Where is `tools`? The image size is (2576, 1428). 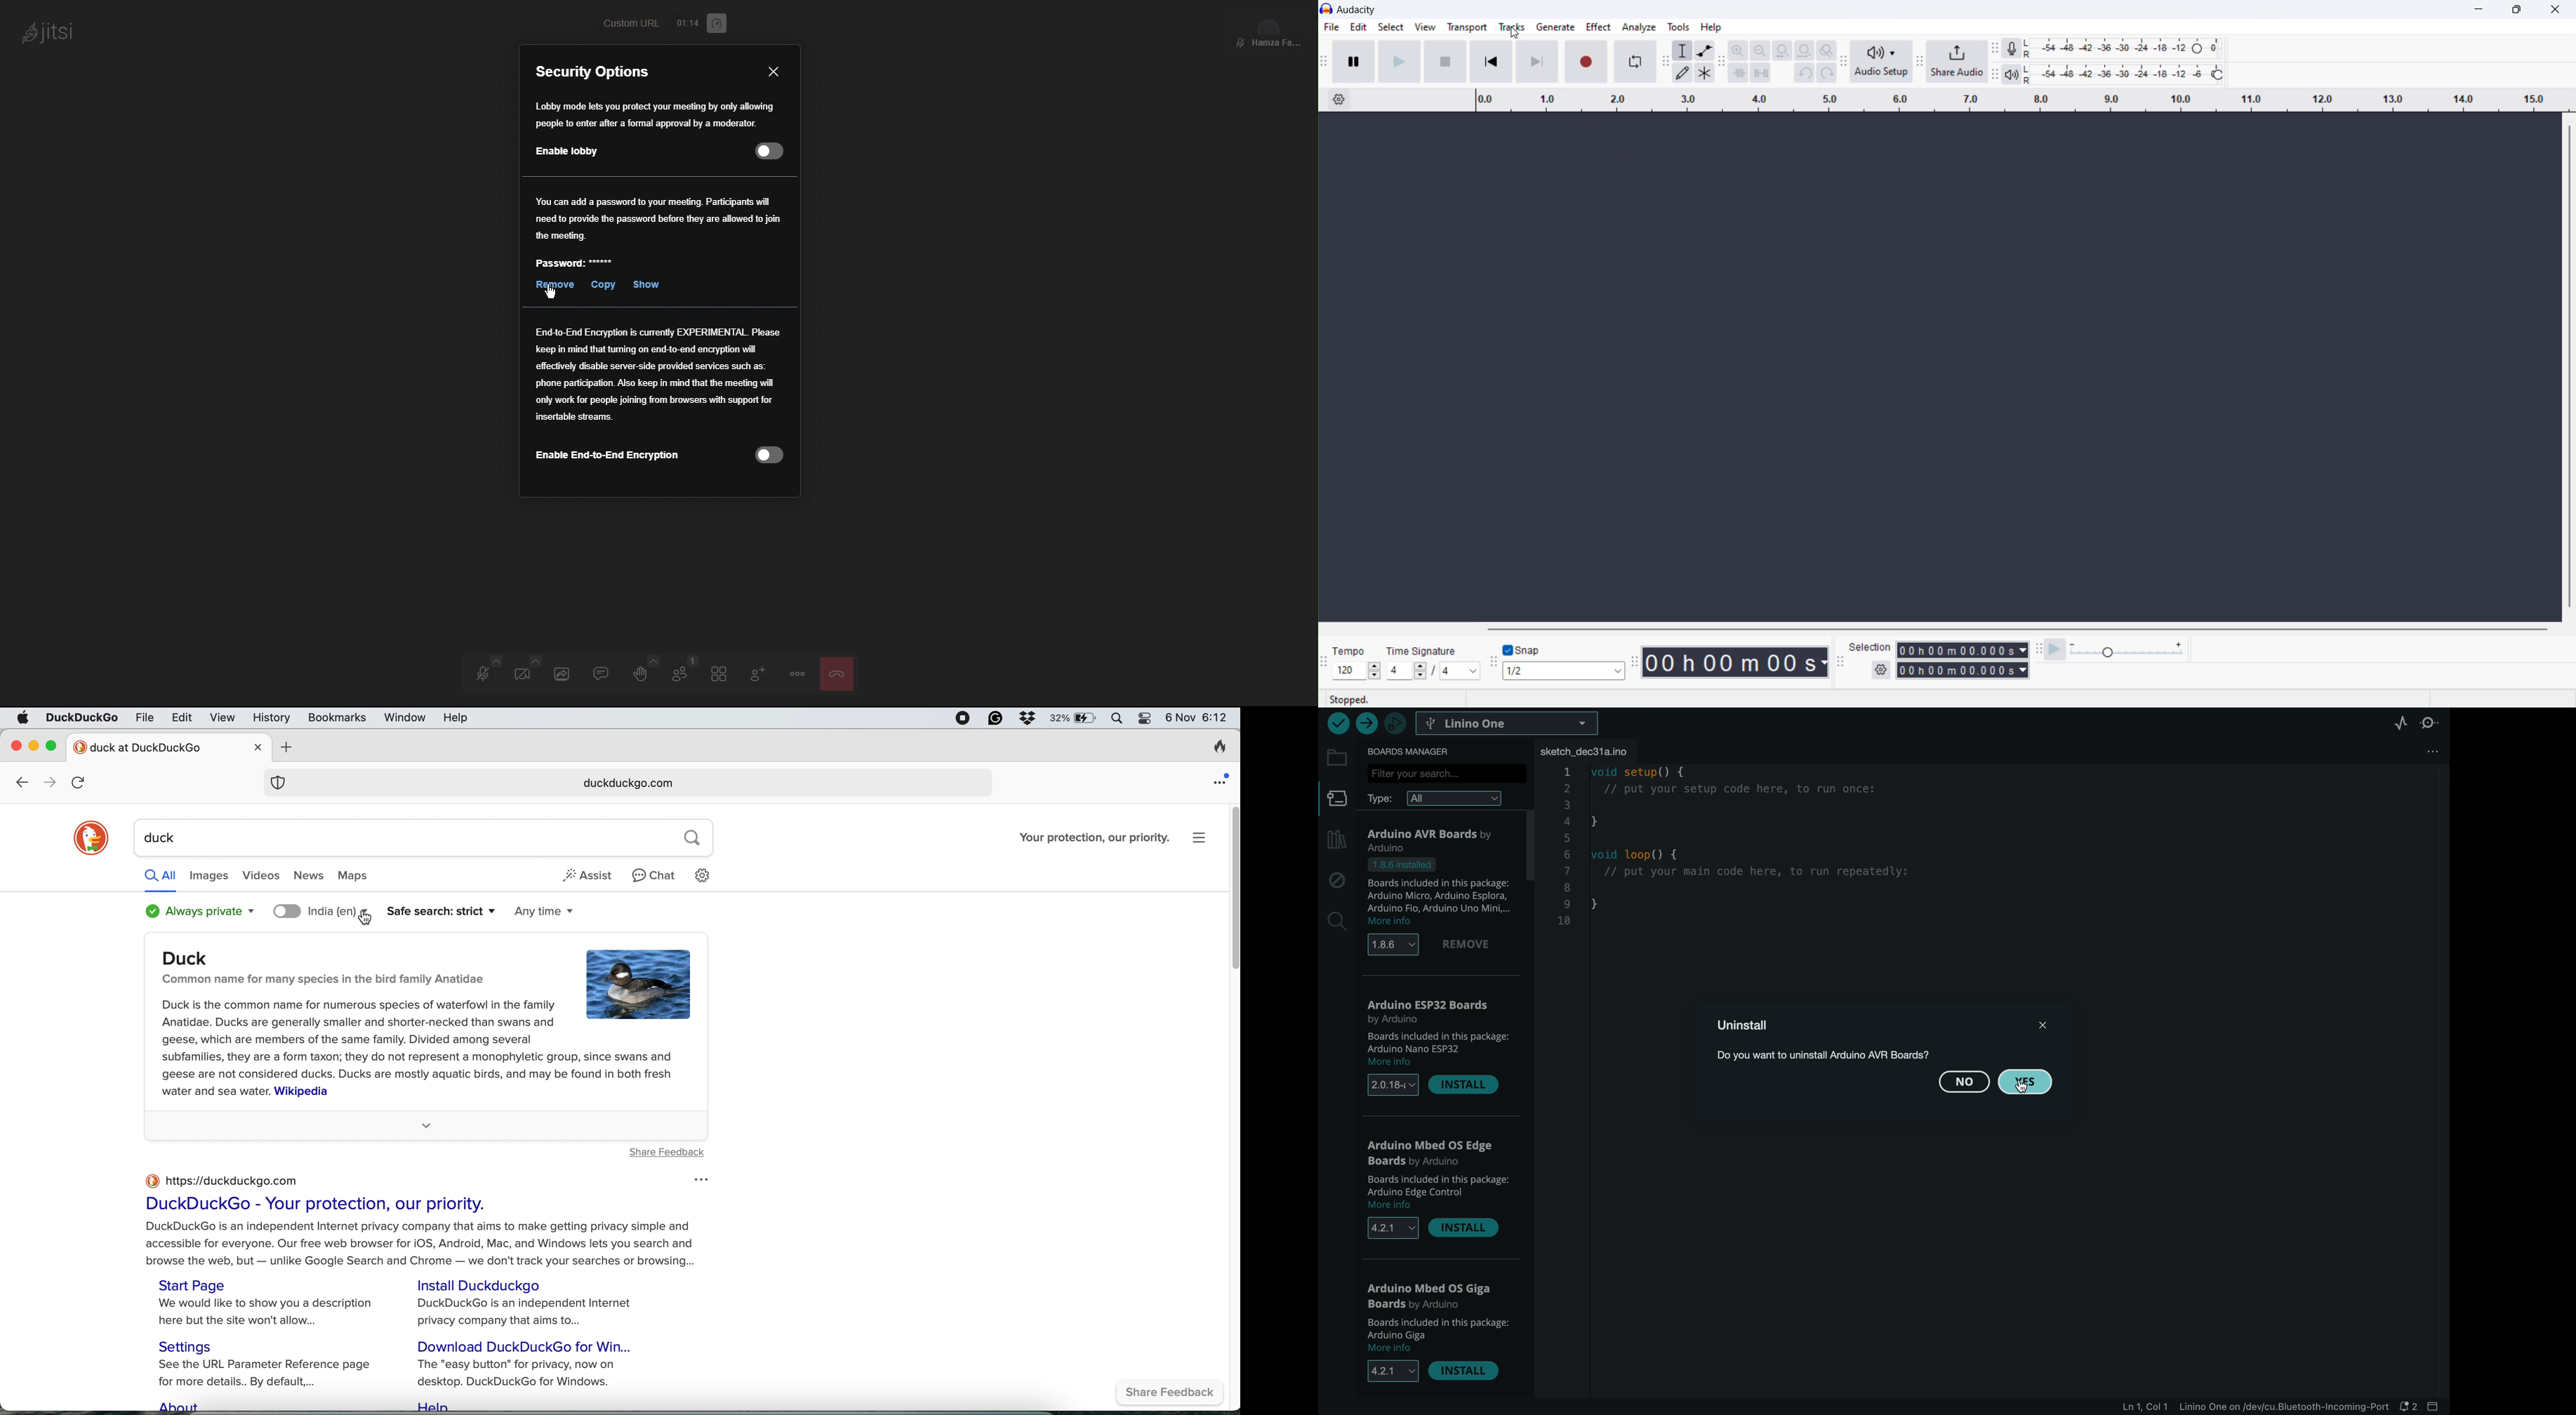 tools is located at coordinates (1678, 27).